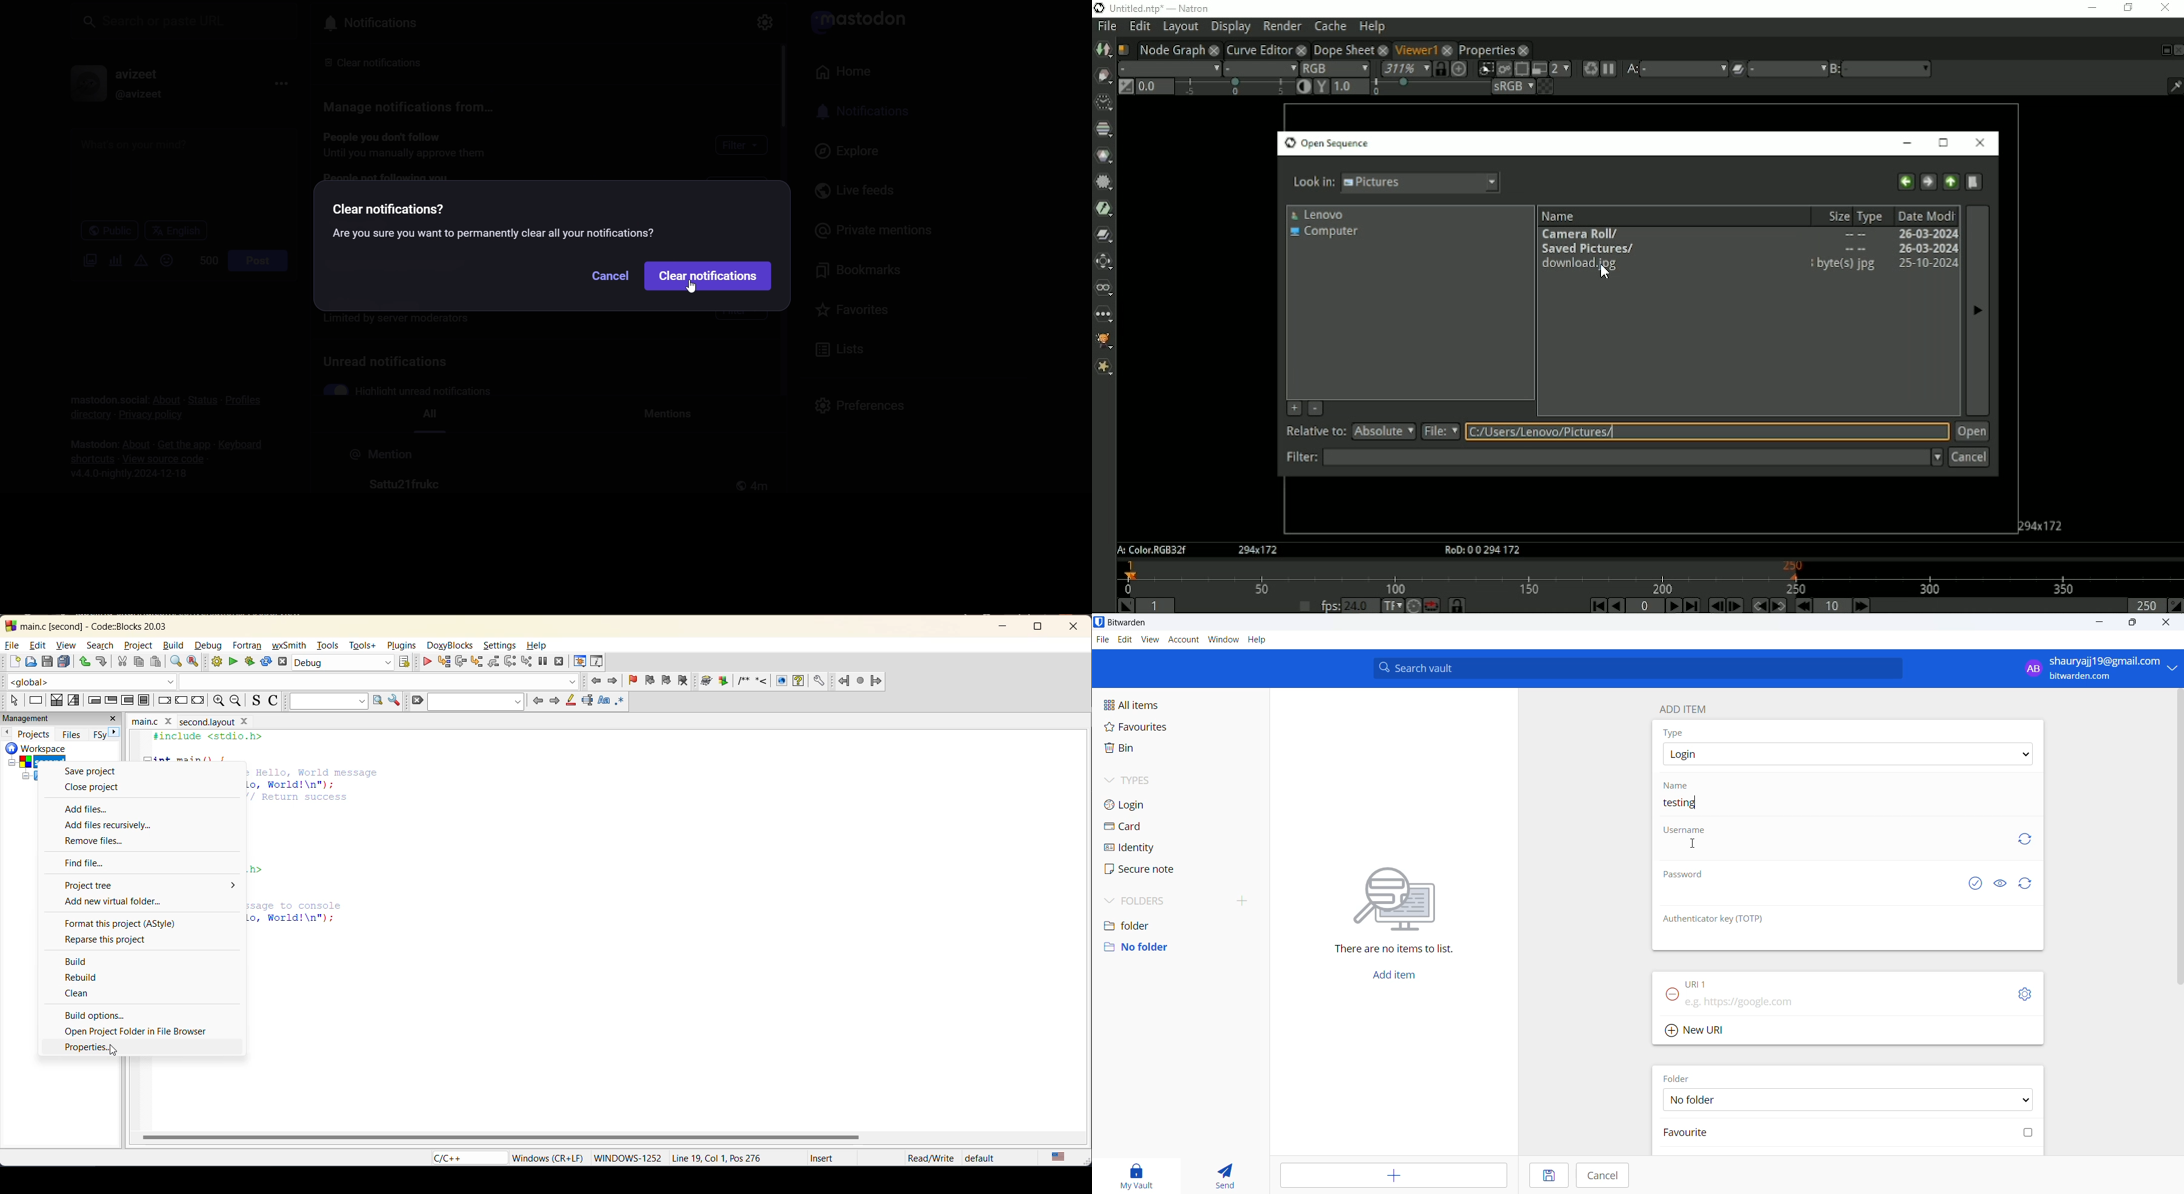  What do you see at coordinates (539, 702) in the screenshot?
I see `previous` at bounding box center [539, 702].